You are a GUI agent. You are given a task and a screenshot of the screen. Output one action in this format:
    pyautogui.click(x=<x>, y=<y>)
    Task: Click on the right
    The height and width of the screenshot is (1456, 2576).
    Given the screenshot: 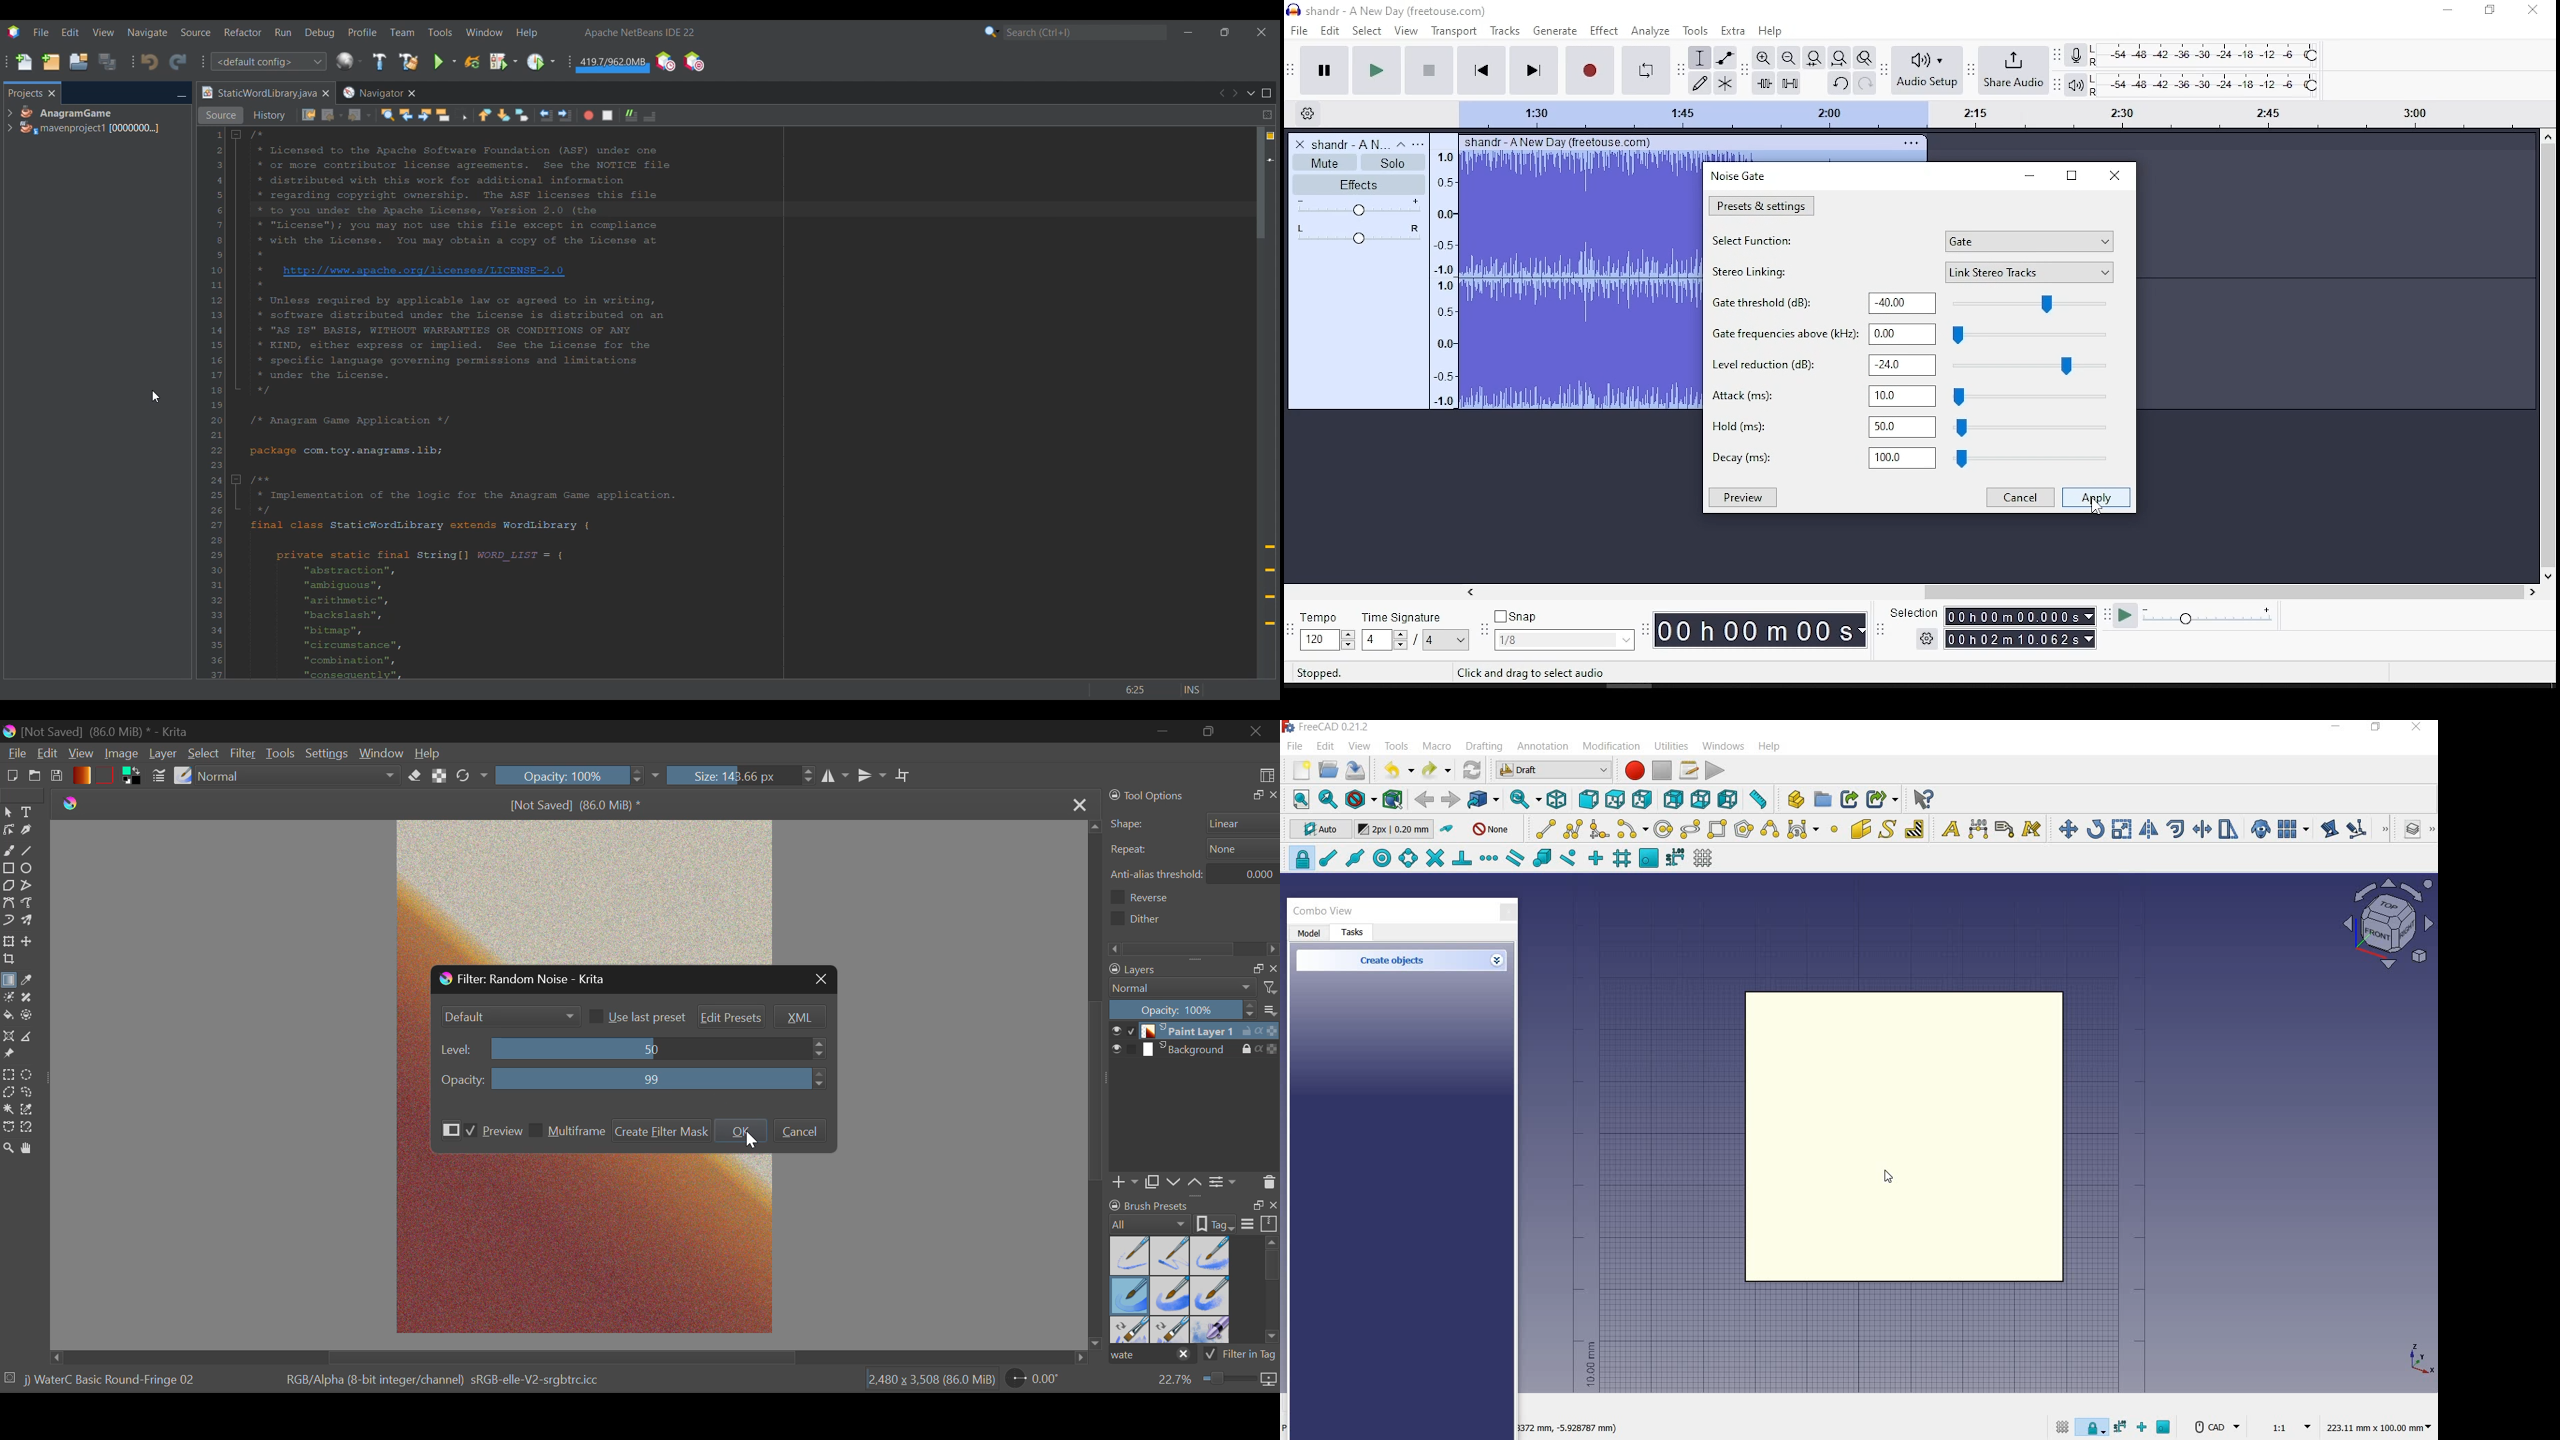 What is the action you would take?
    pyautogui.click(x=1645, y=799)
    